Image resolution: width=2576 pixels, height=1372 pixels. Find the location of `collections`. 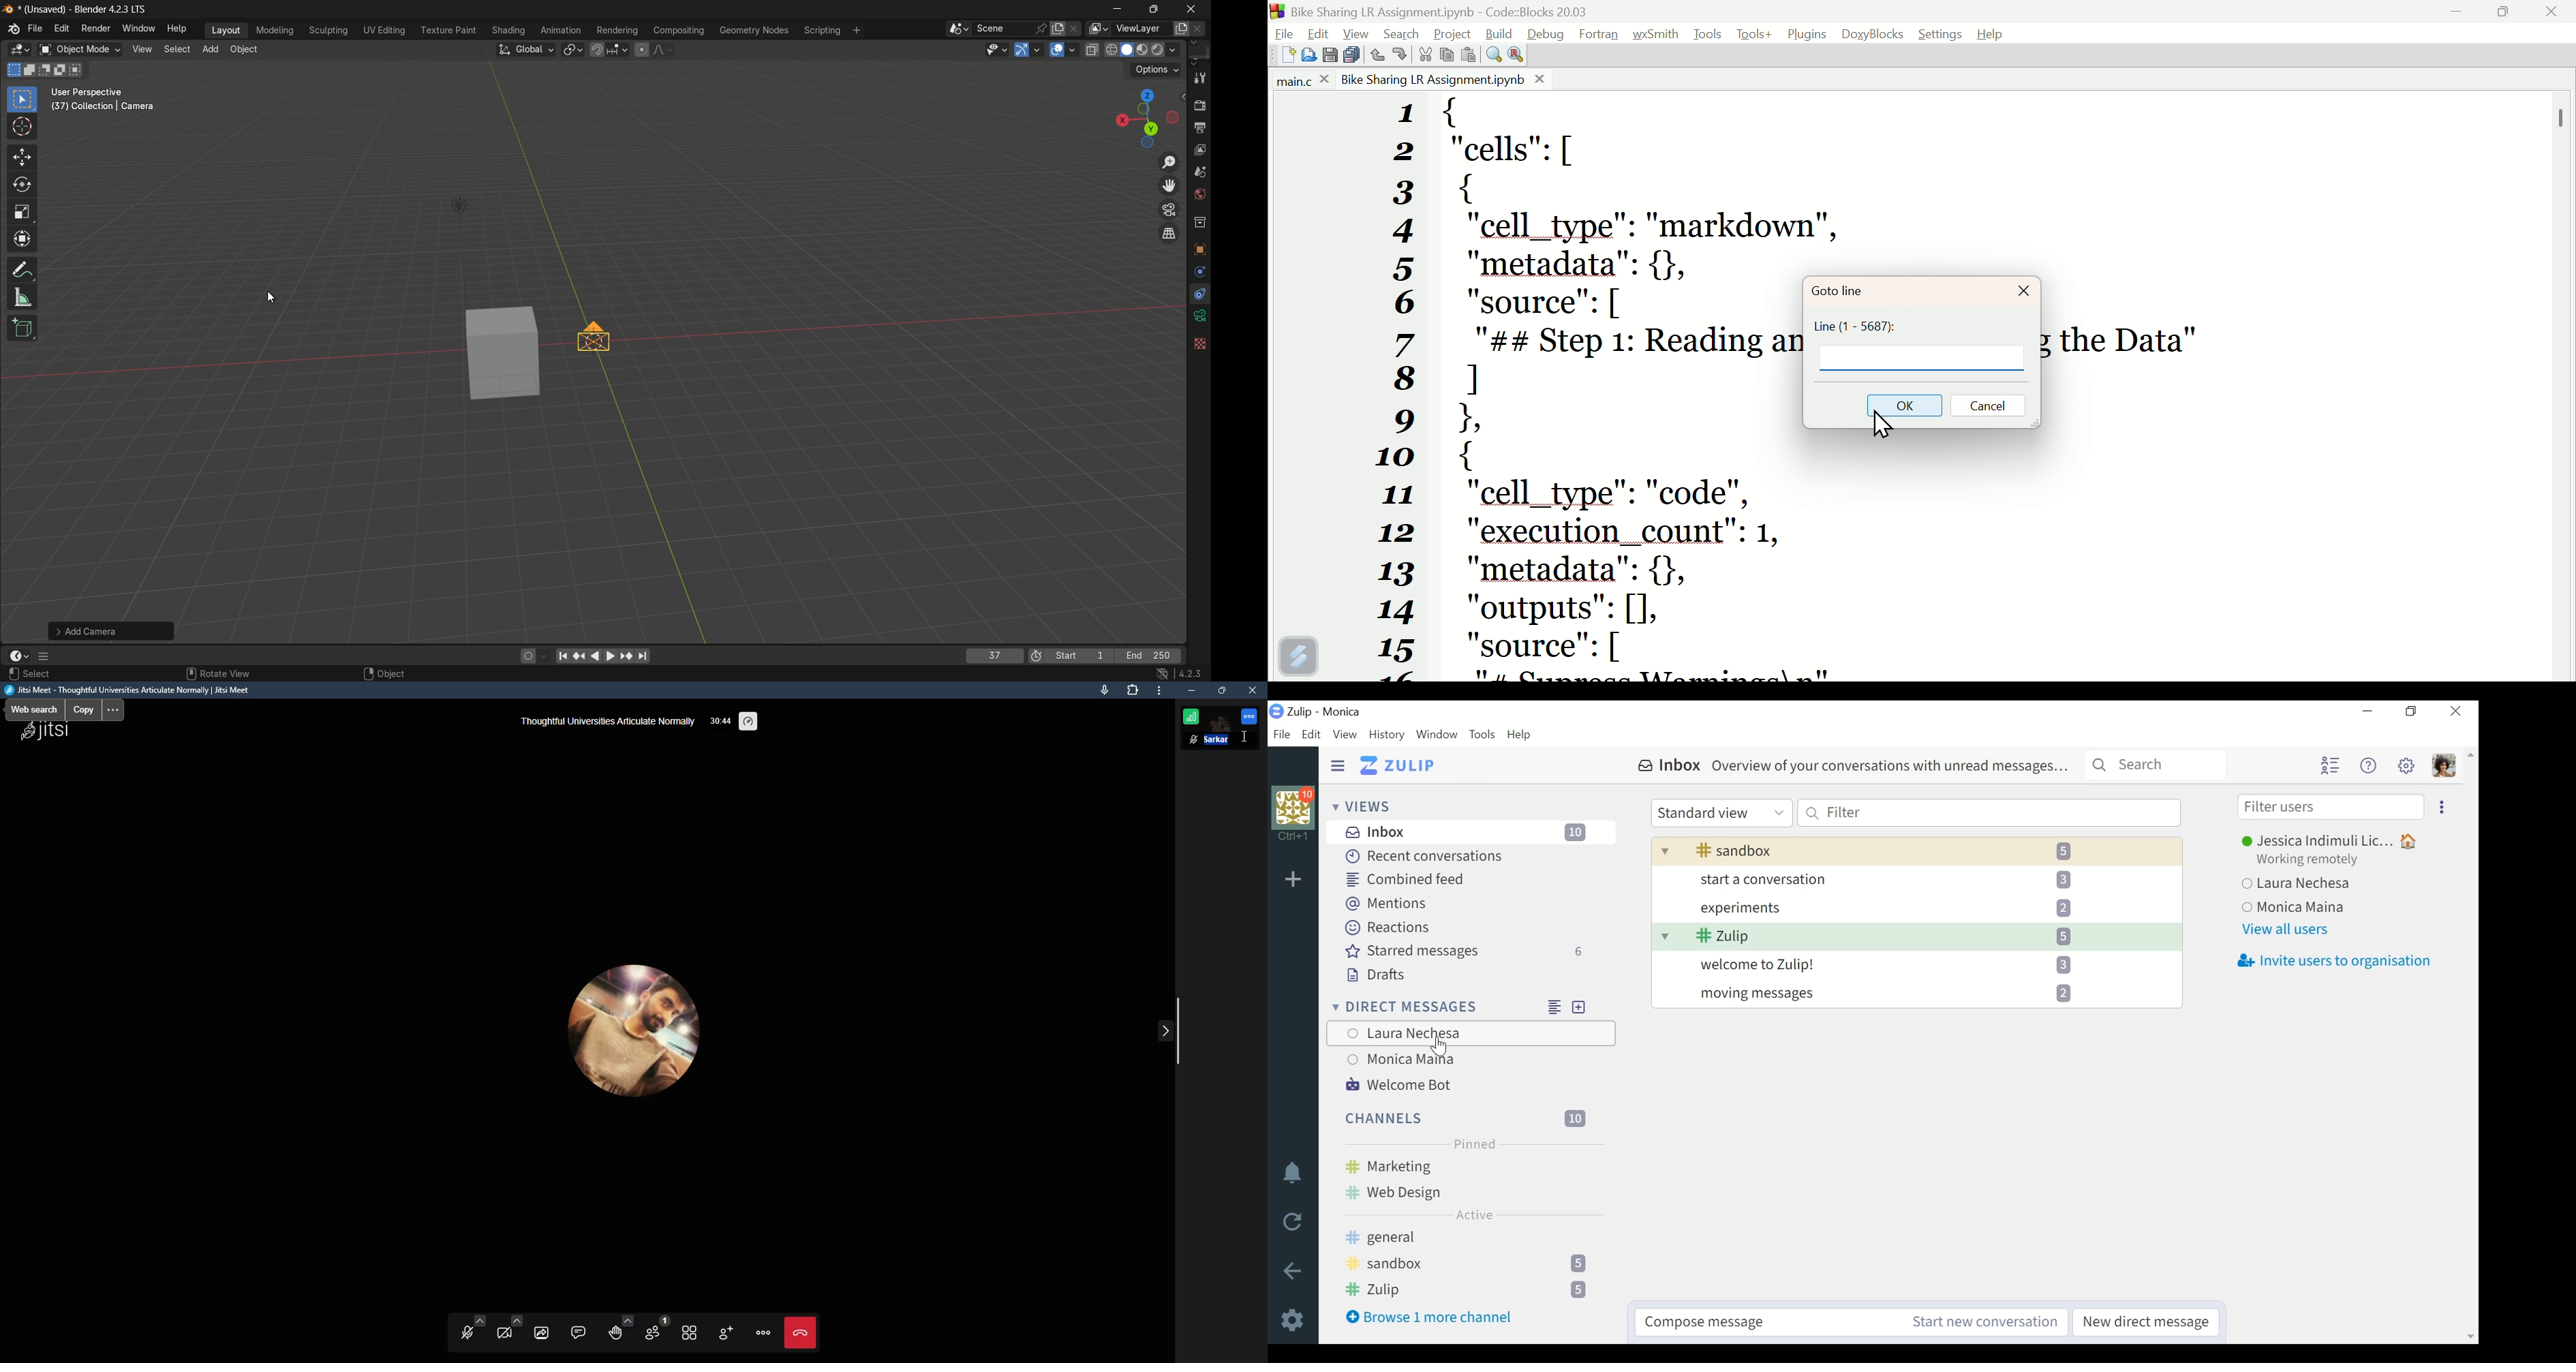

collections is located at coordinates (1200, 222).